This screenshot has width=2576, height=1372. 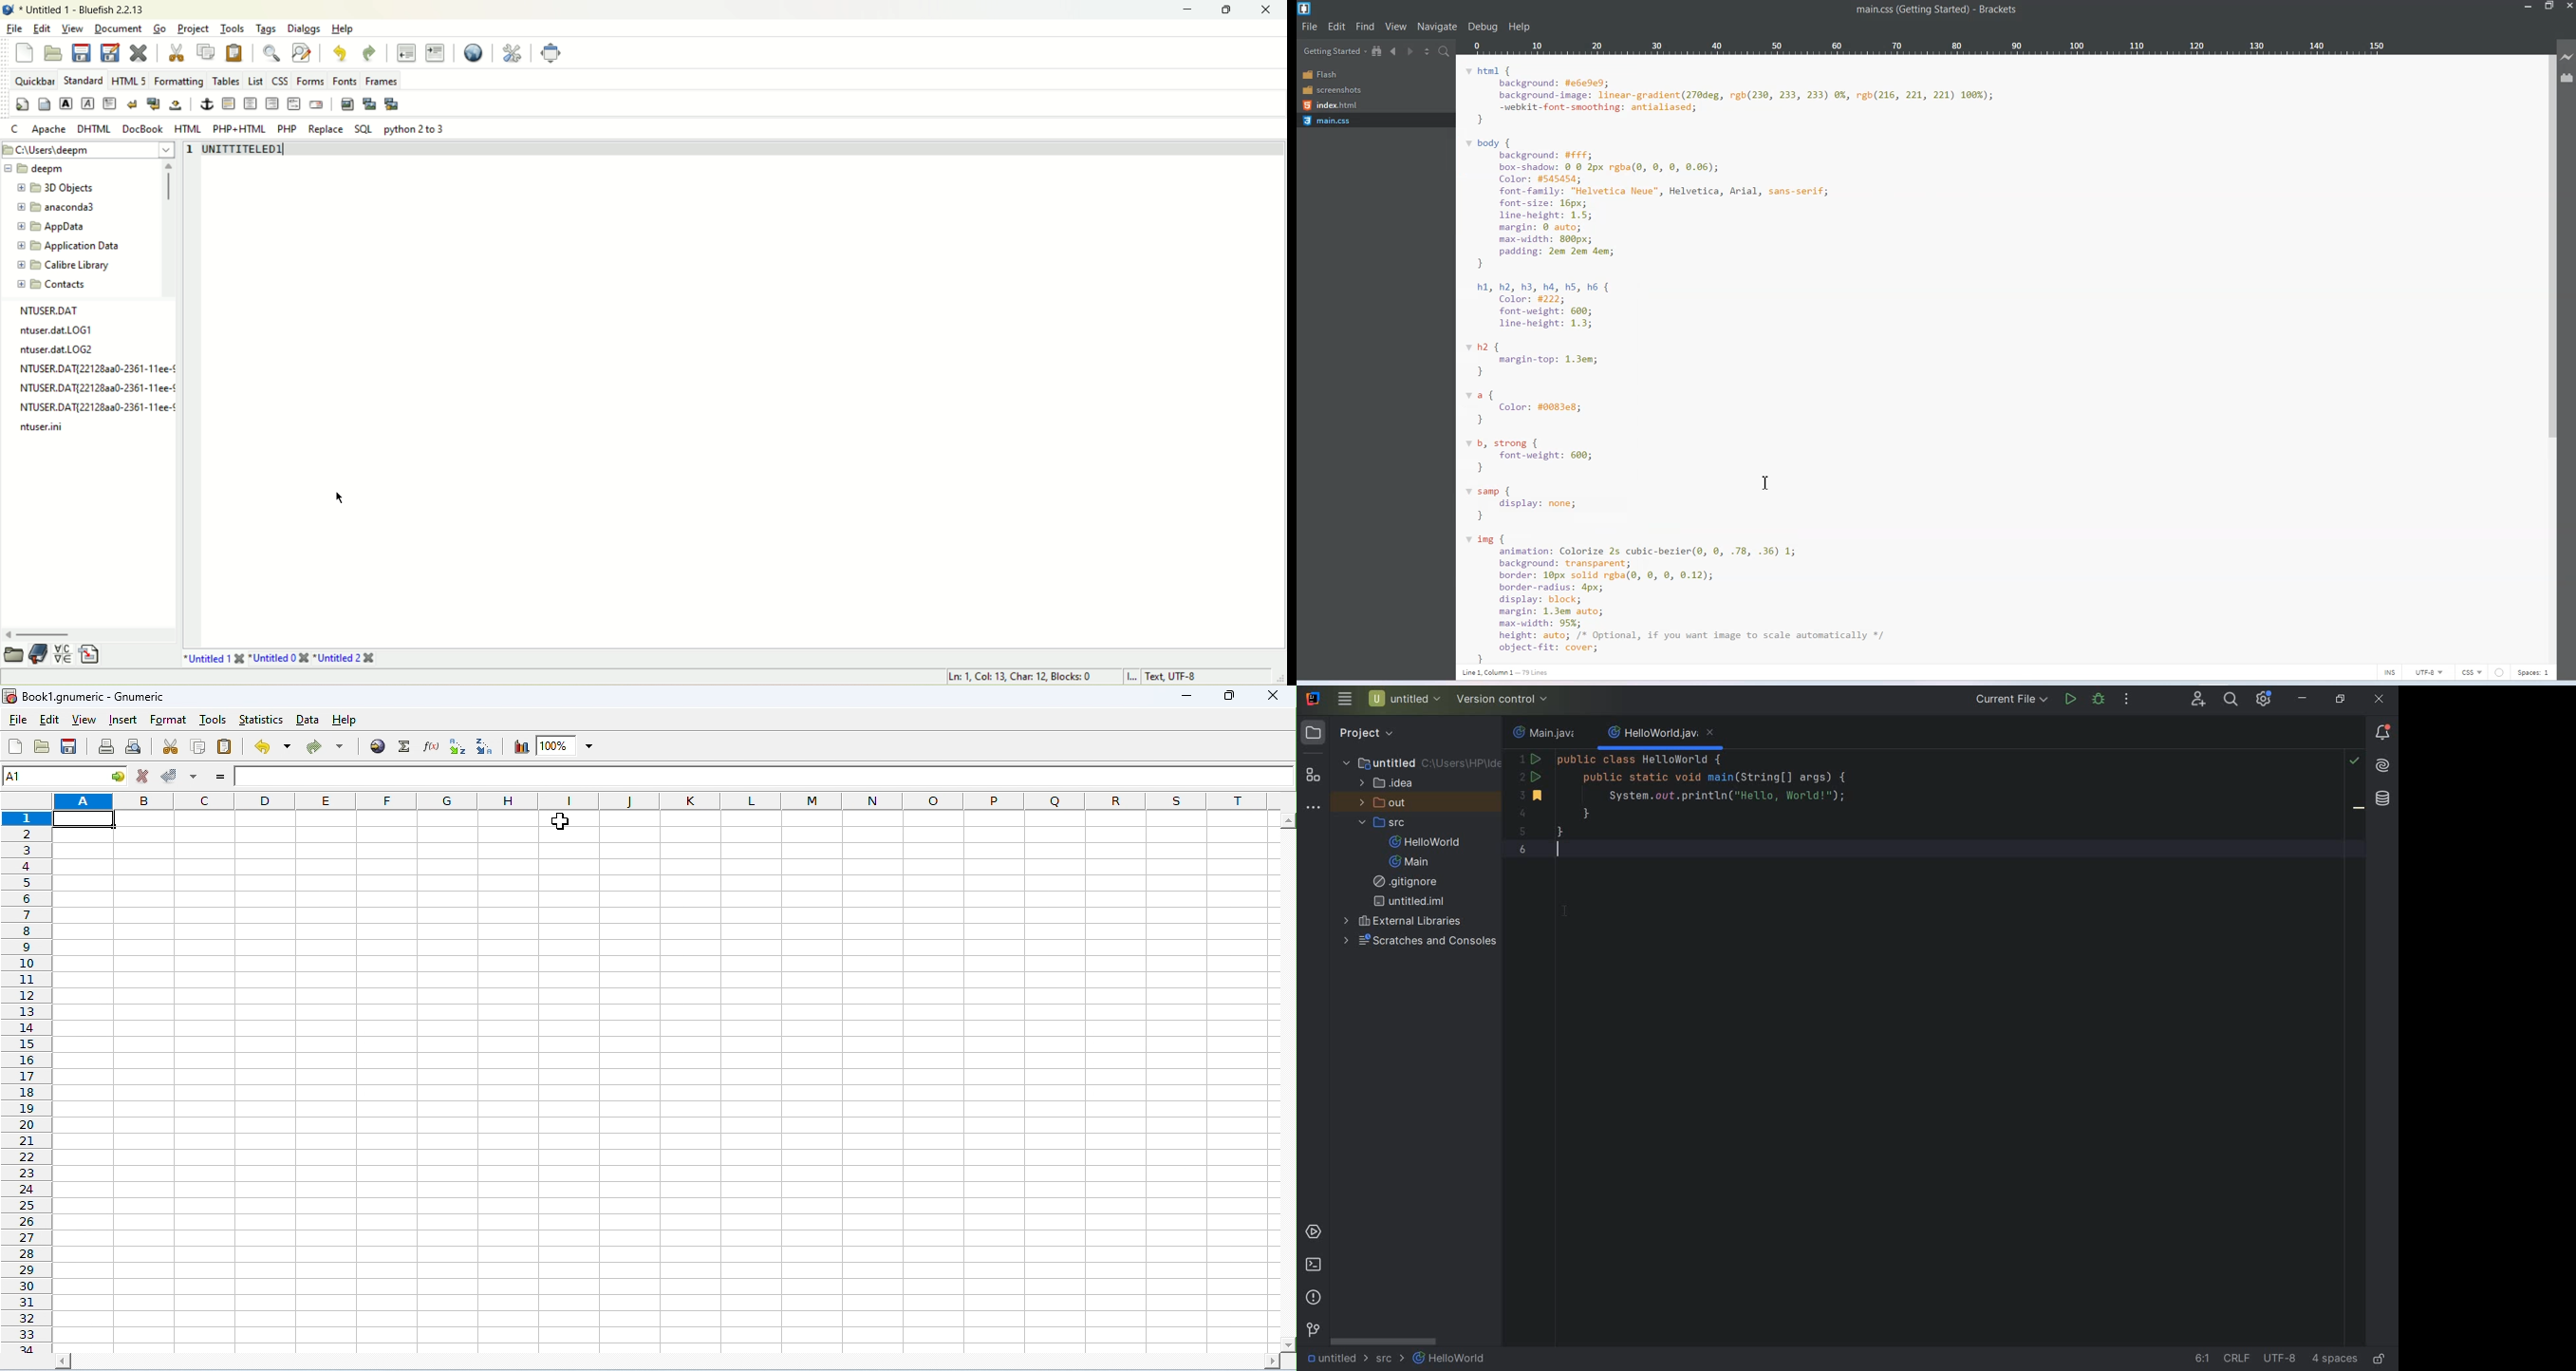 I want to click on Tools, so click(x=231, y=28).